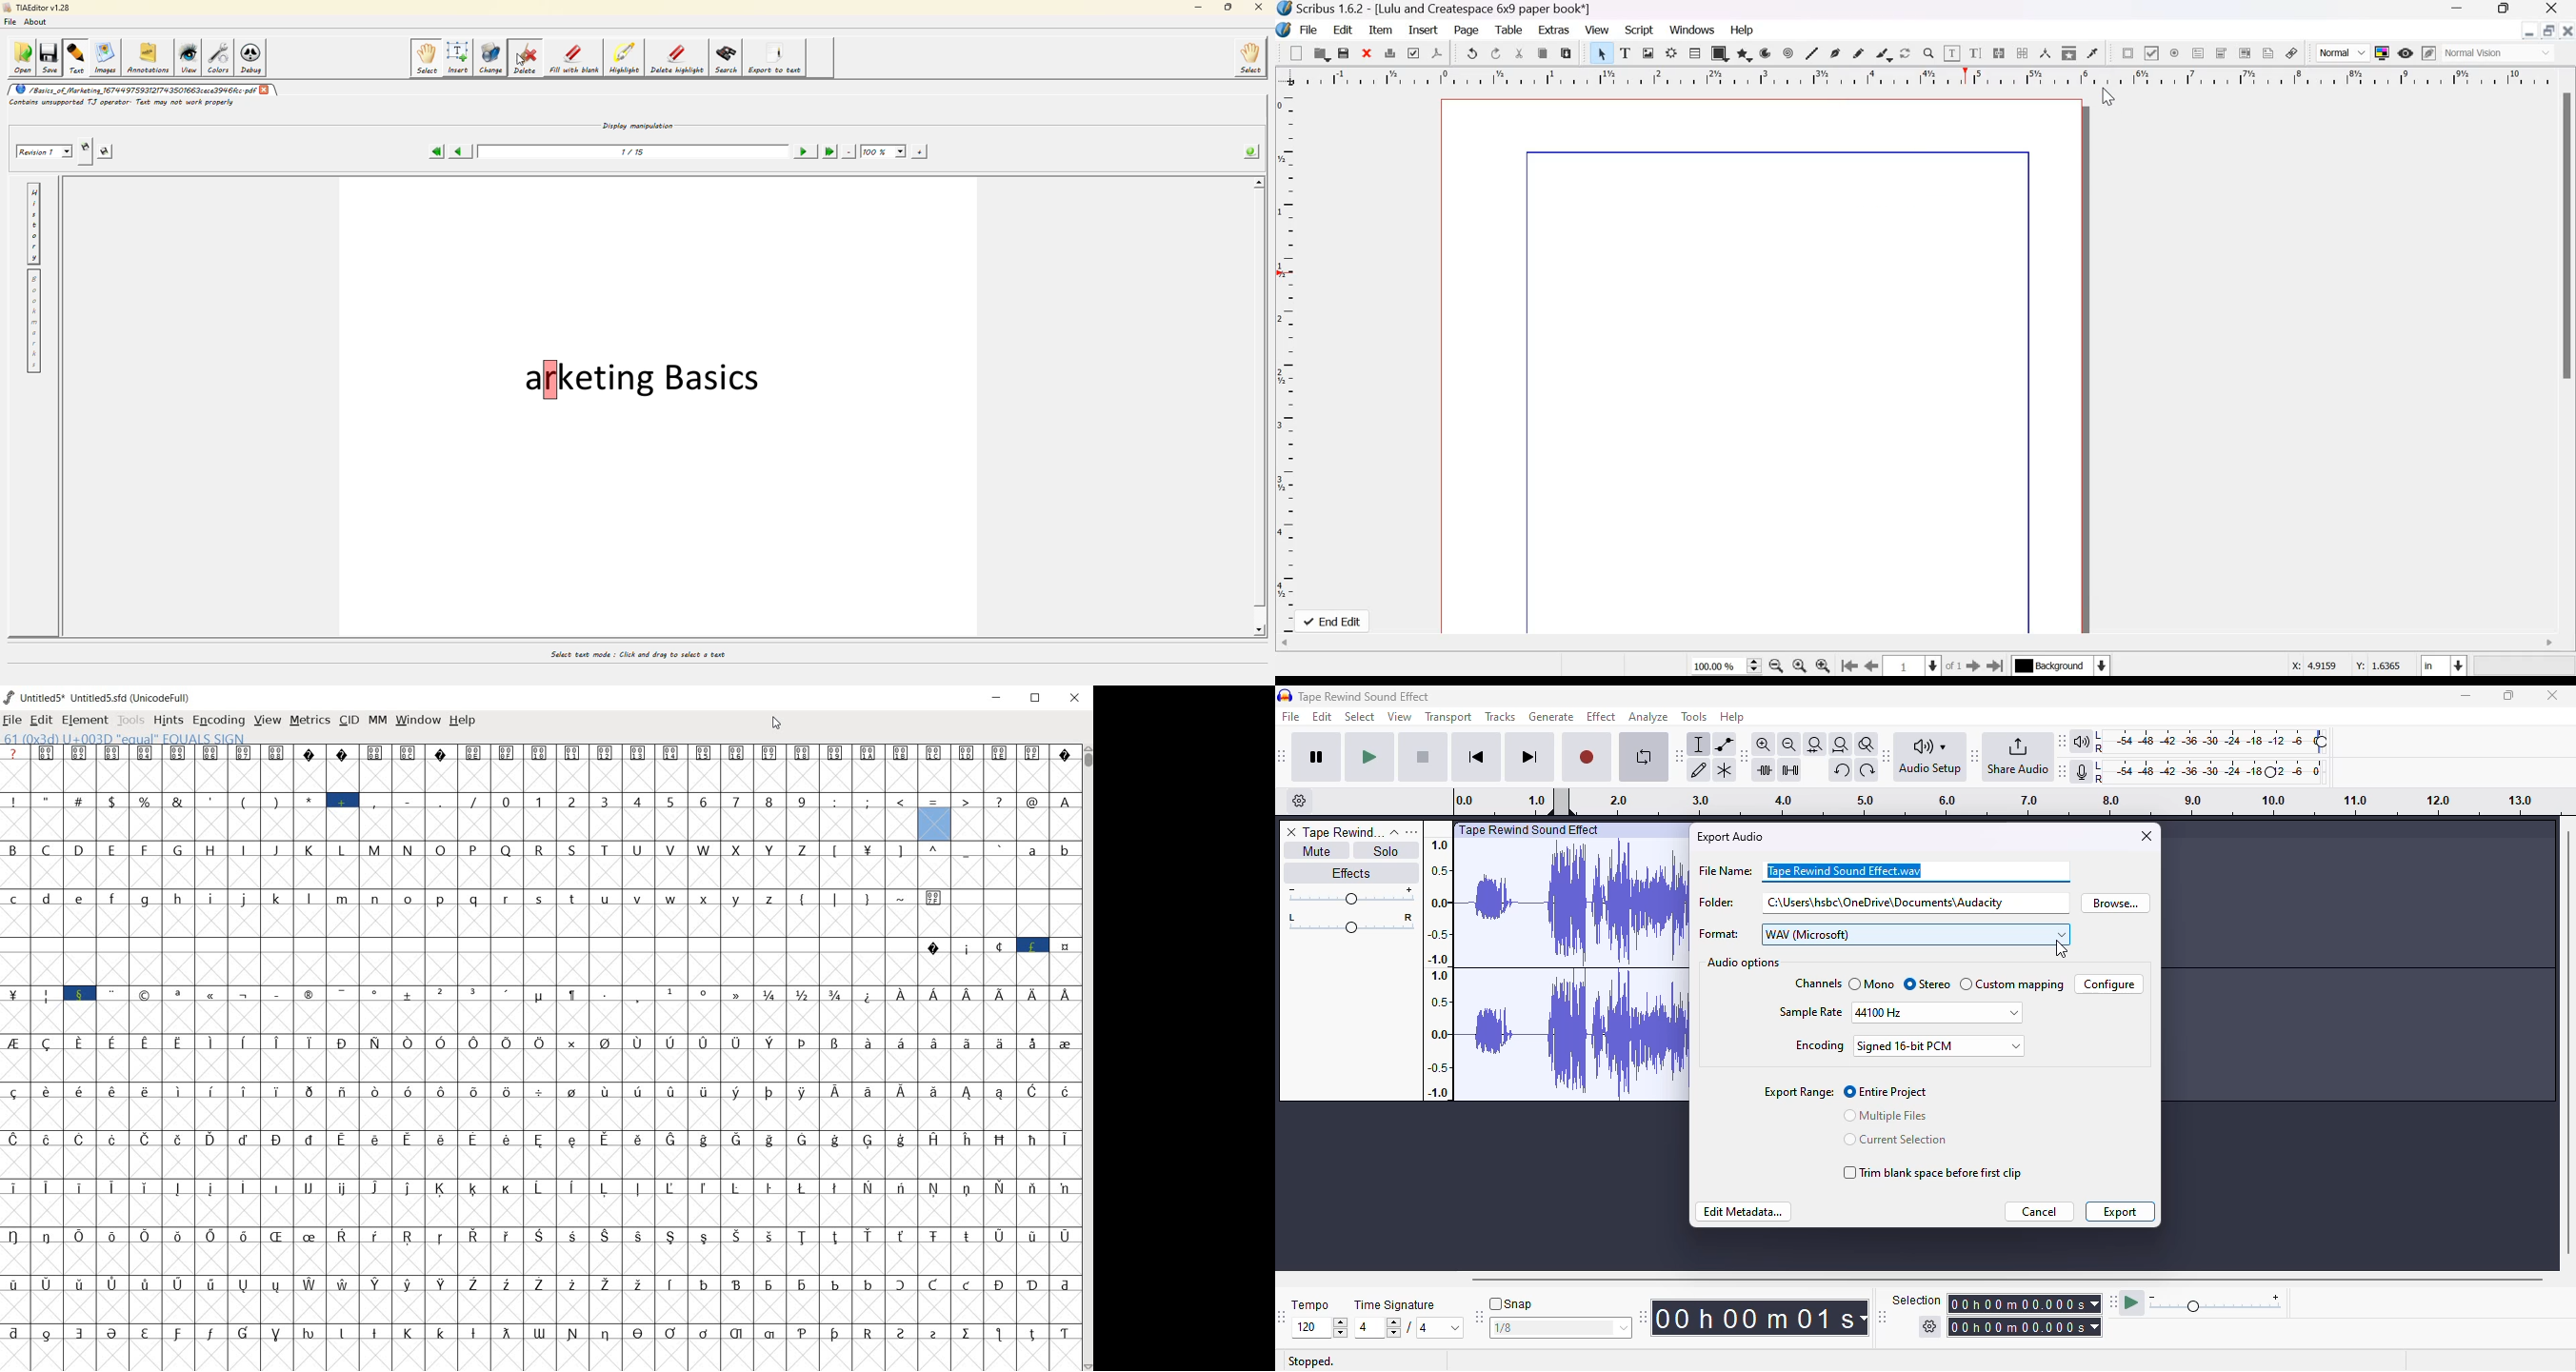 The width and height of the screenshot is (2576, 1372). I want to click on Bezier curve, so click(1835, 55).